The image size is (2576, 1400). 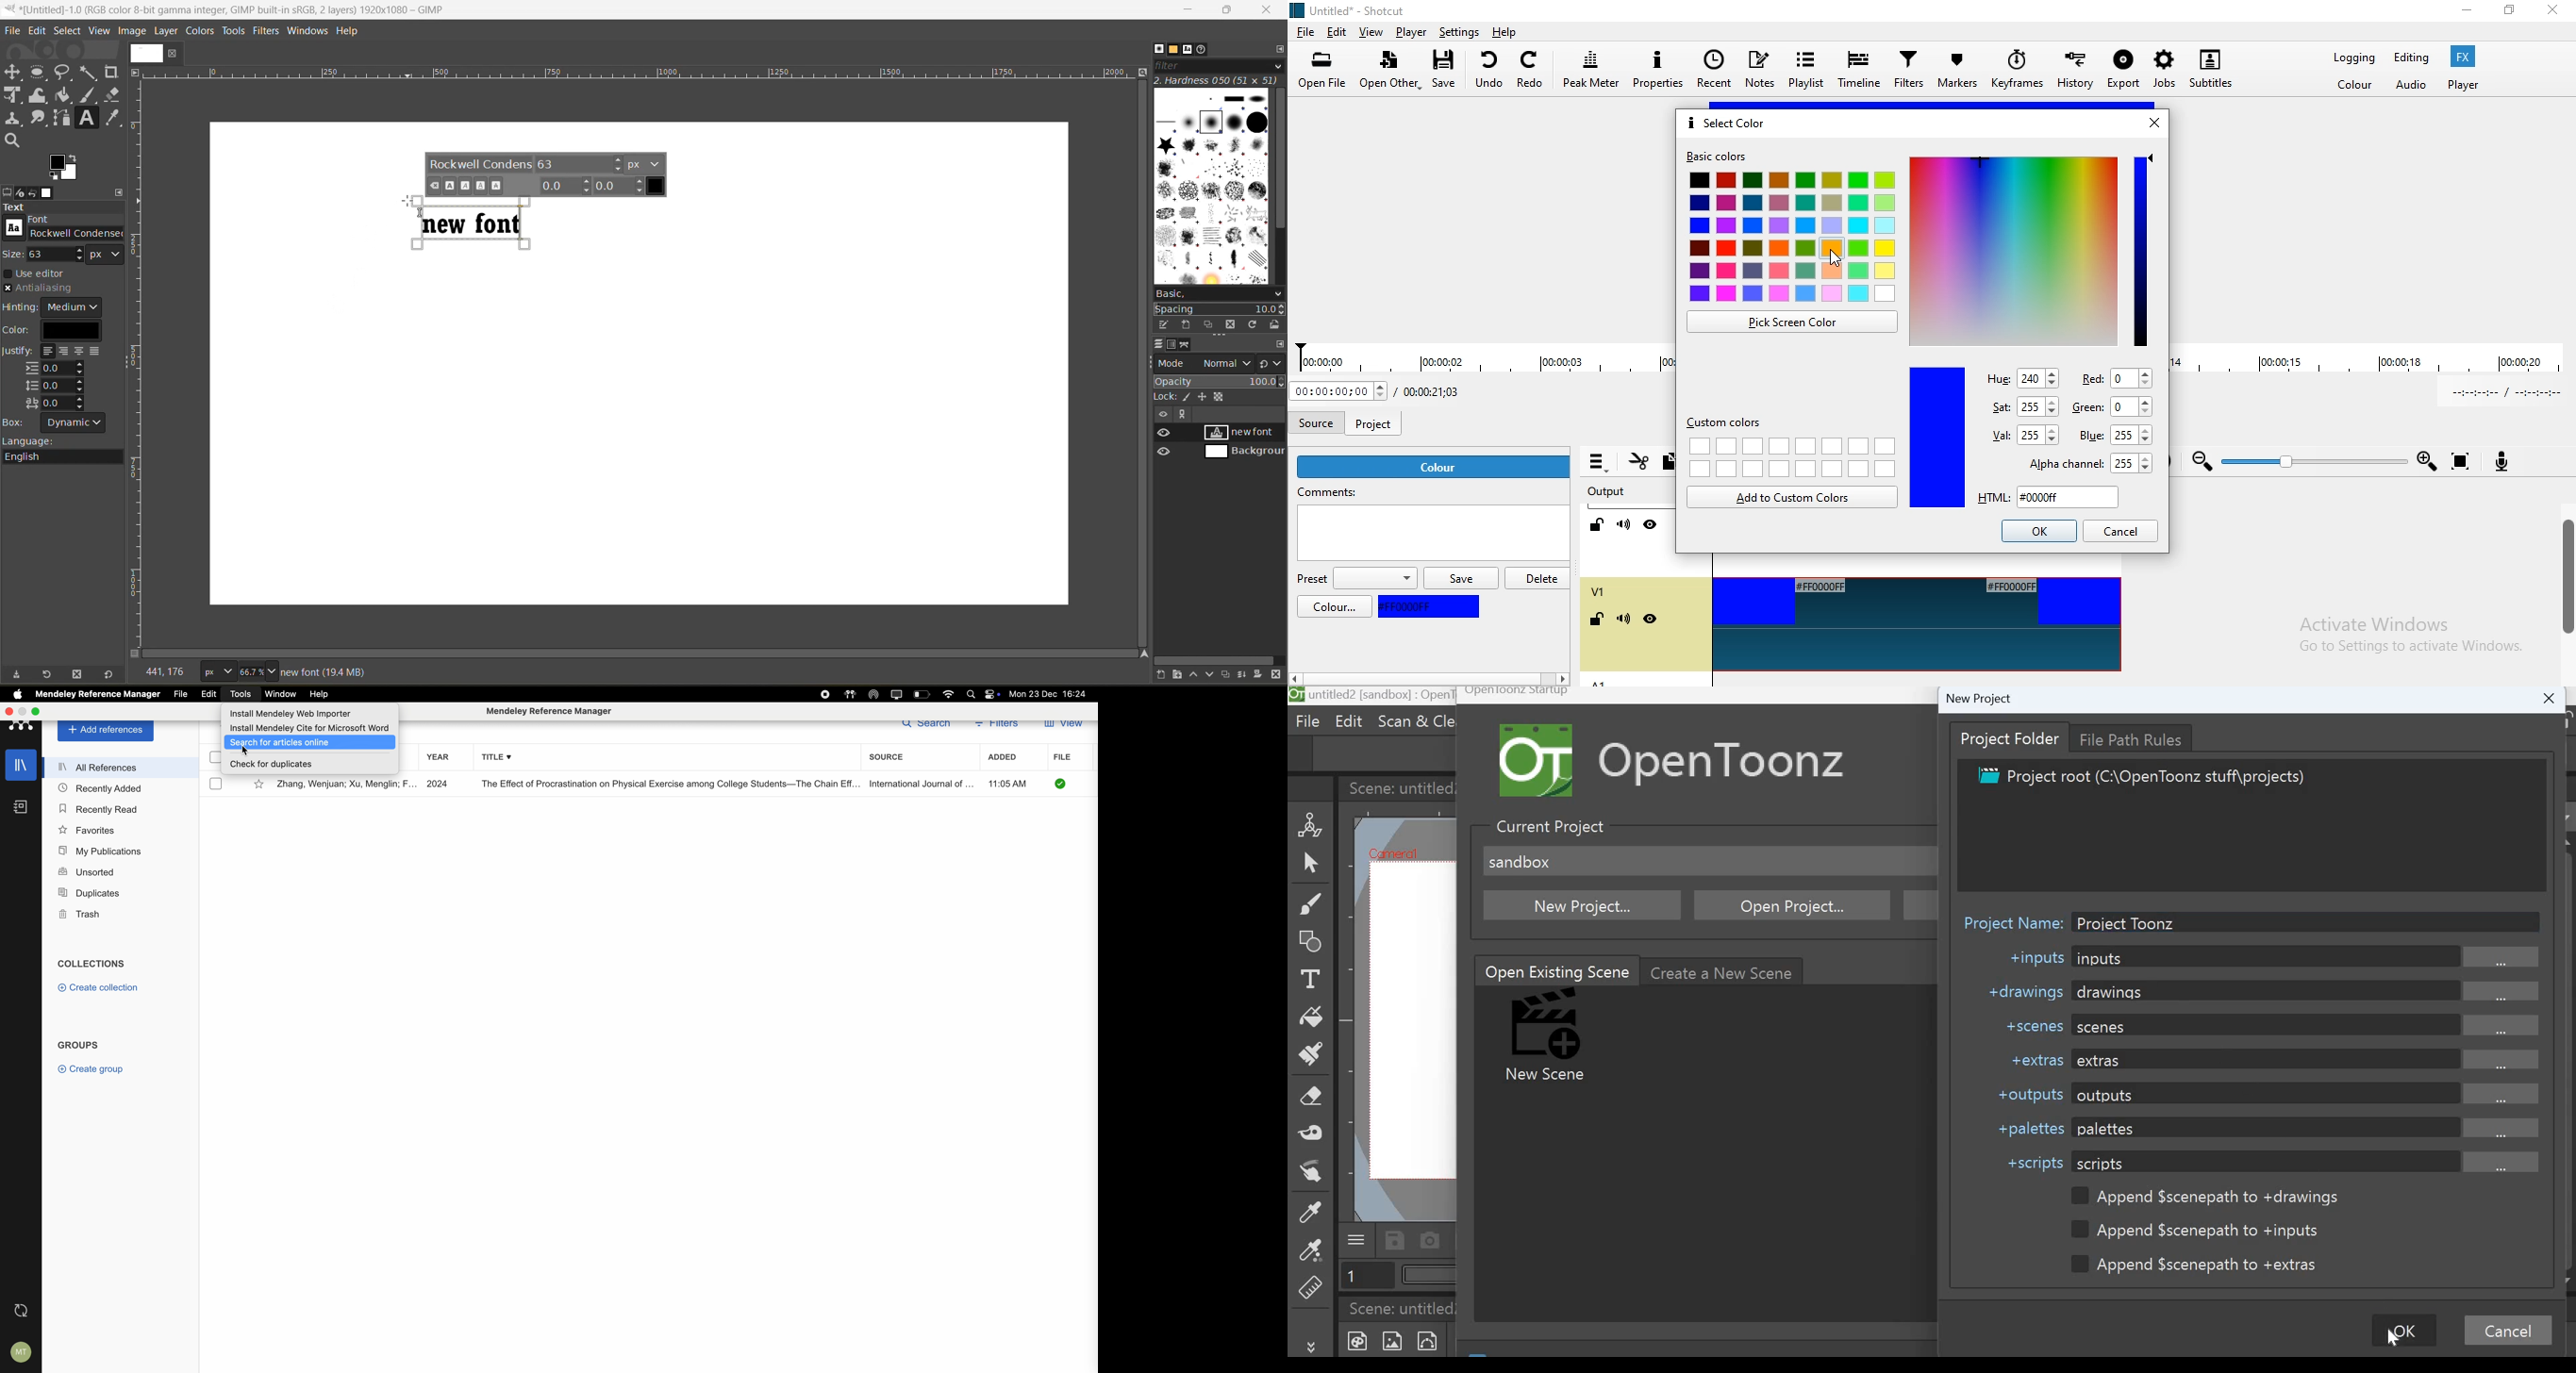 I want to click on close, so click(x=2557, y=11).